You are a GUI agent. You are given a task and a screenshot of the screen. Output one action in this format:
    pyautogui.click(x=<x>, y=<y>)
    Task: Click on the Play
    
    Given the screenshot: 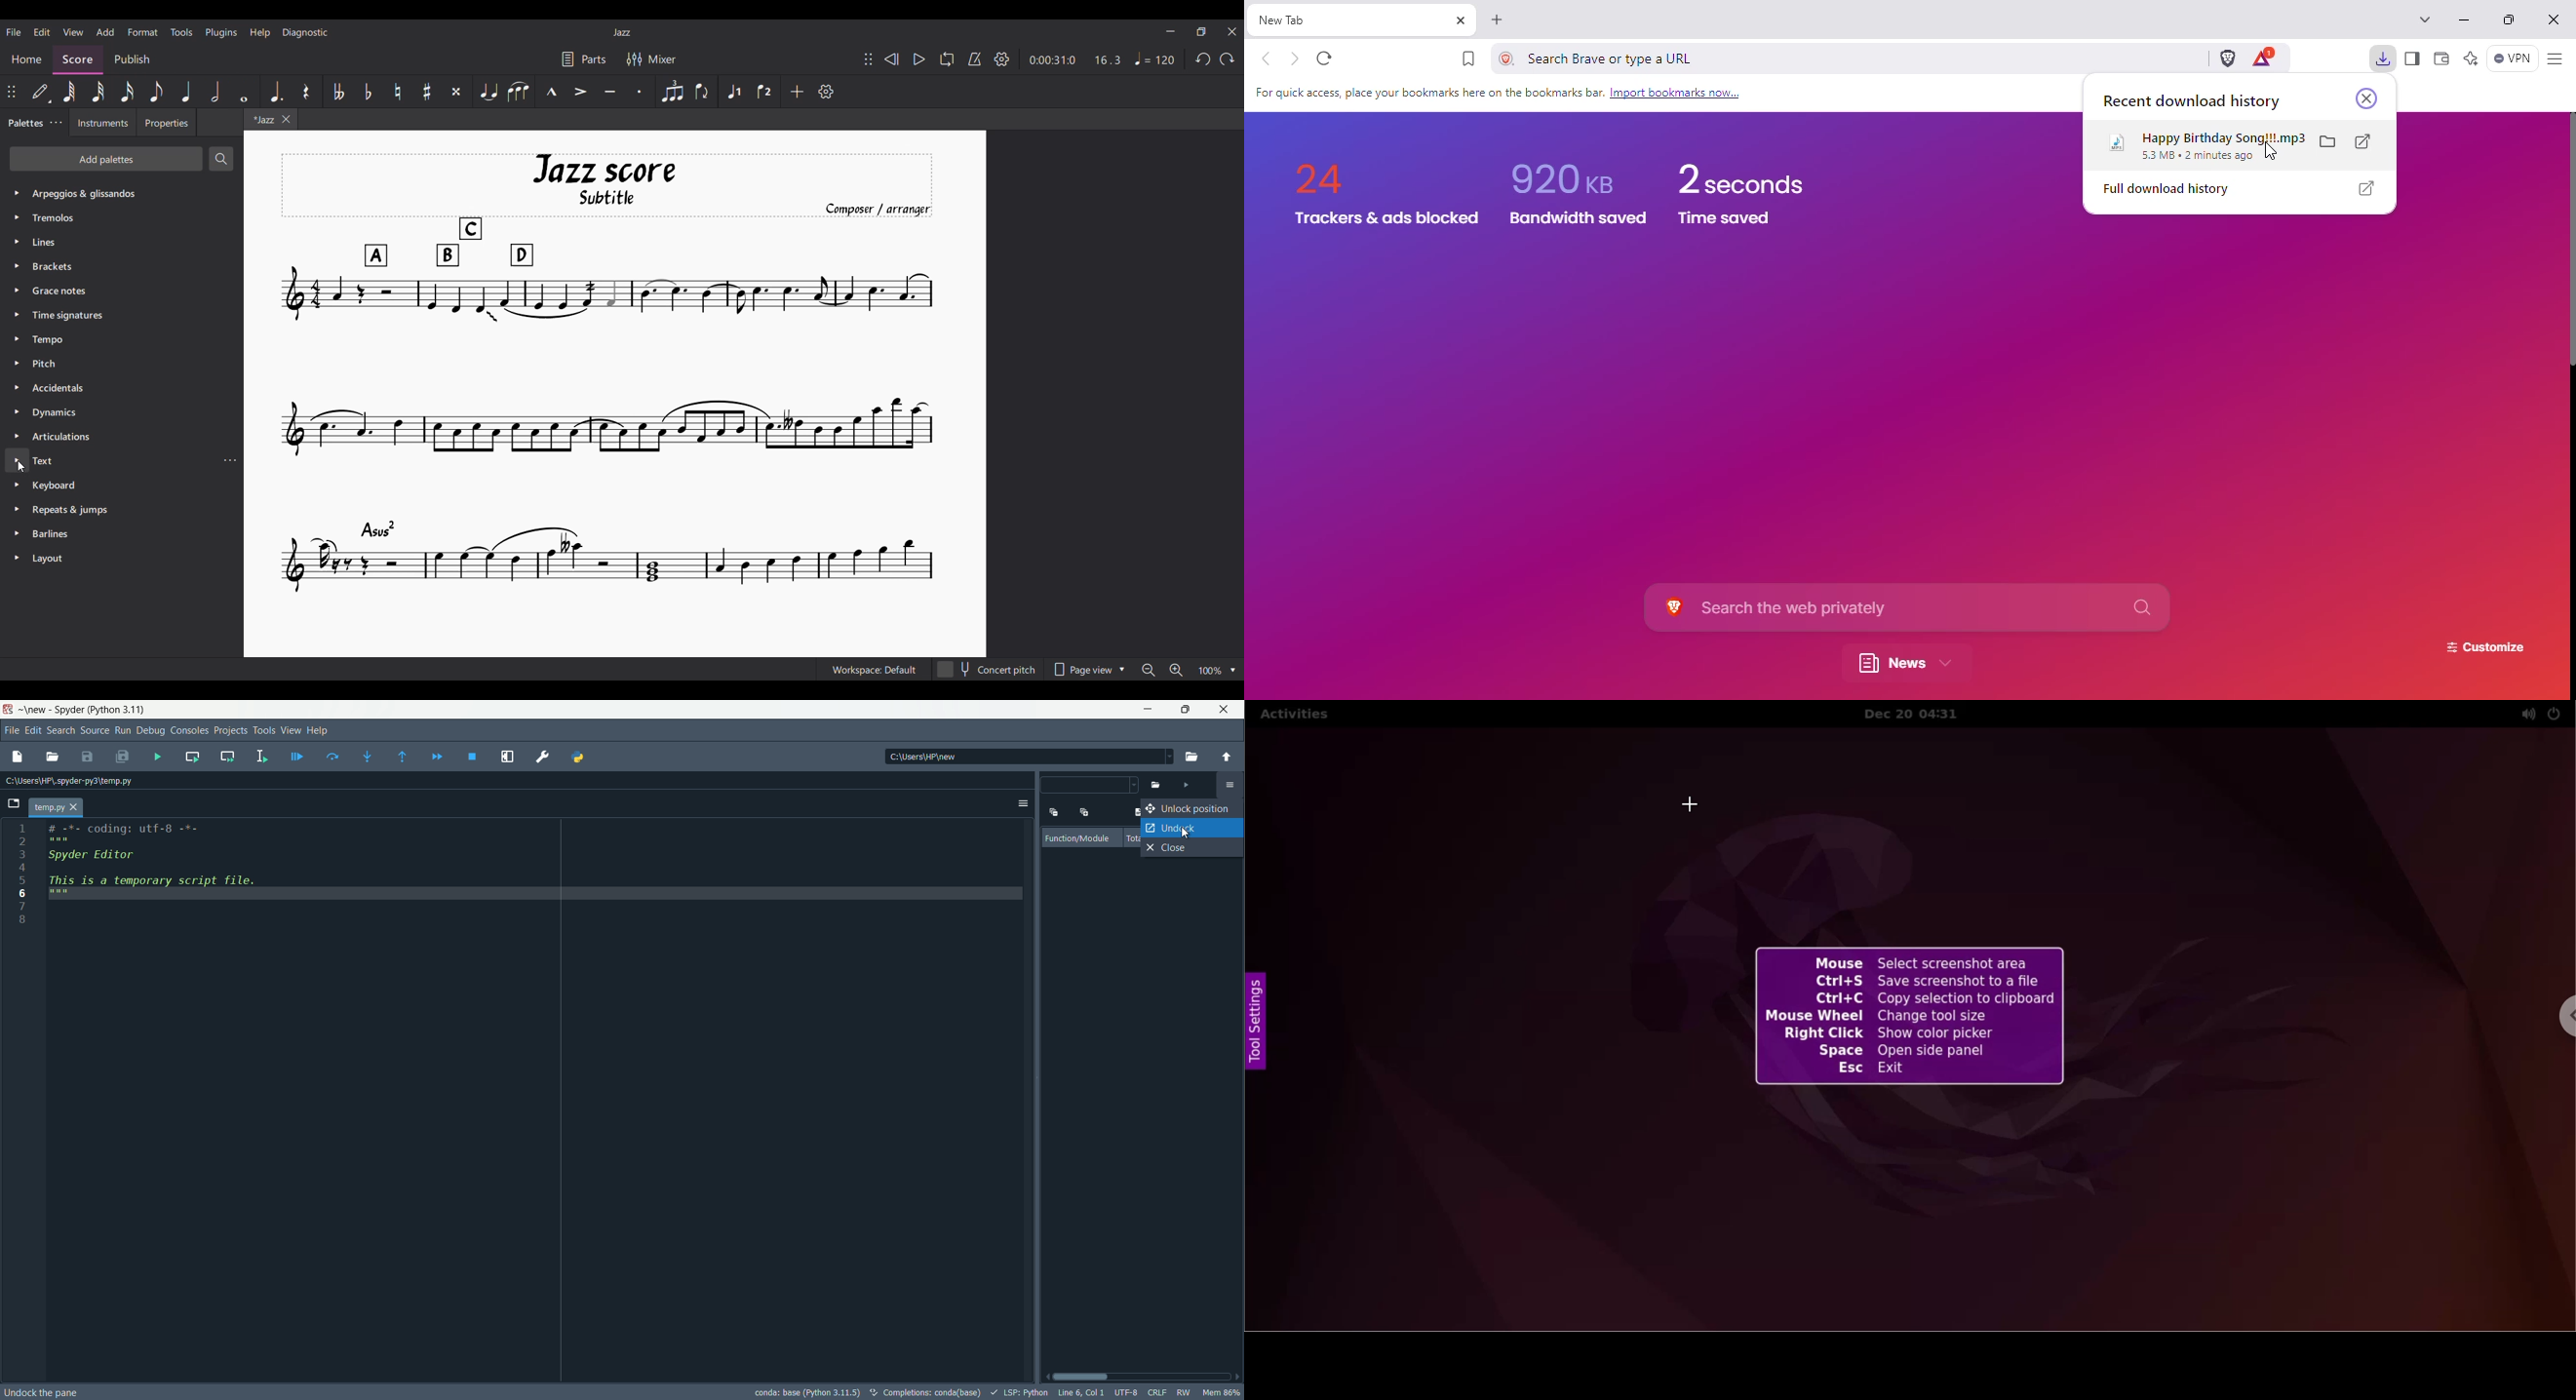 What is the action you would take?
    pyautogui.click(x=920, y=59)
    